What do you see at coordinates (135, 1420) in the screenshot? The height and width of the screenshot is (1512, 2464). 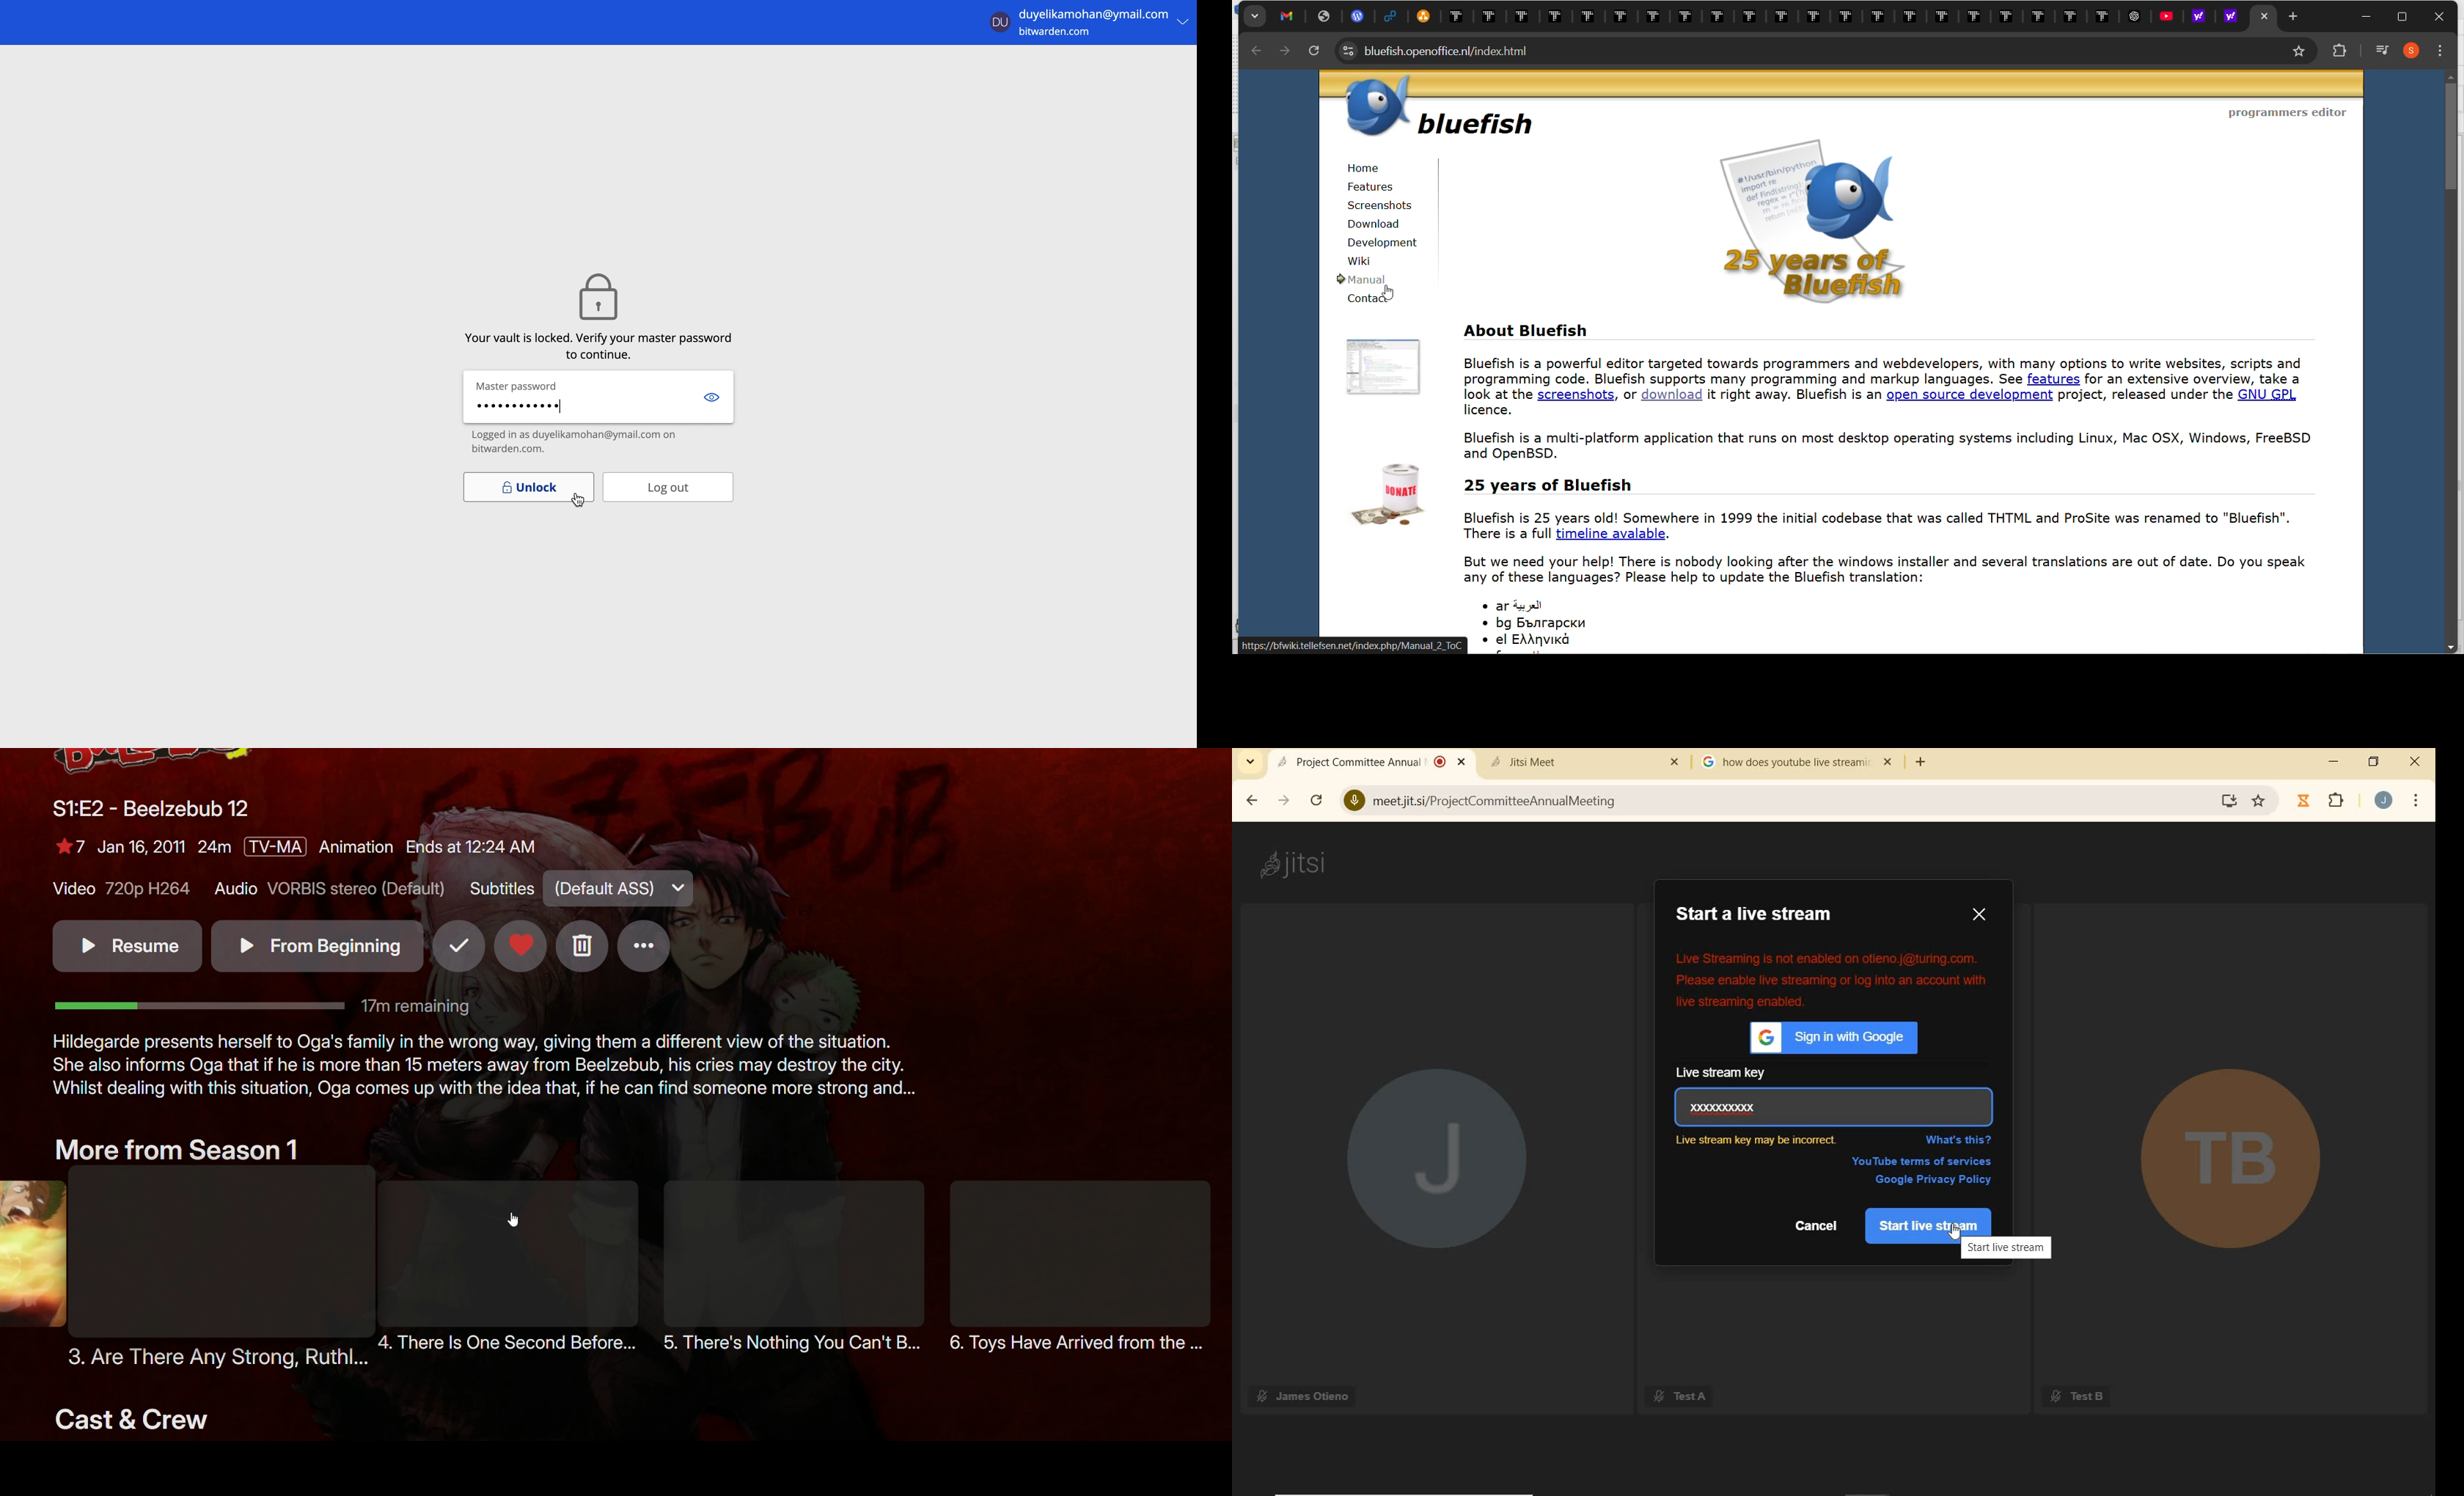 I see `Cast and Crew` at bounding box center [135, 1420].